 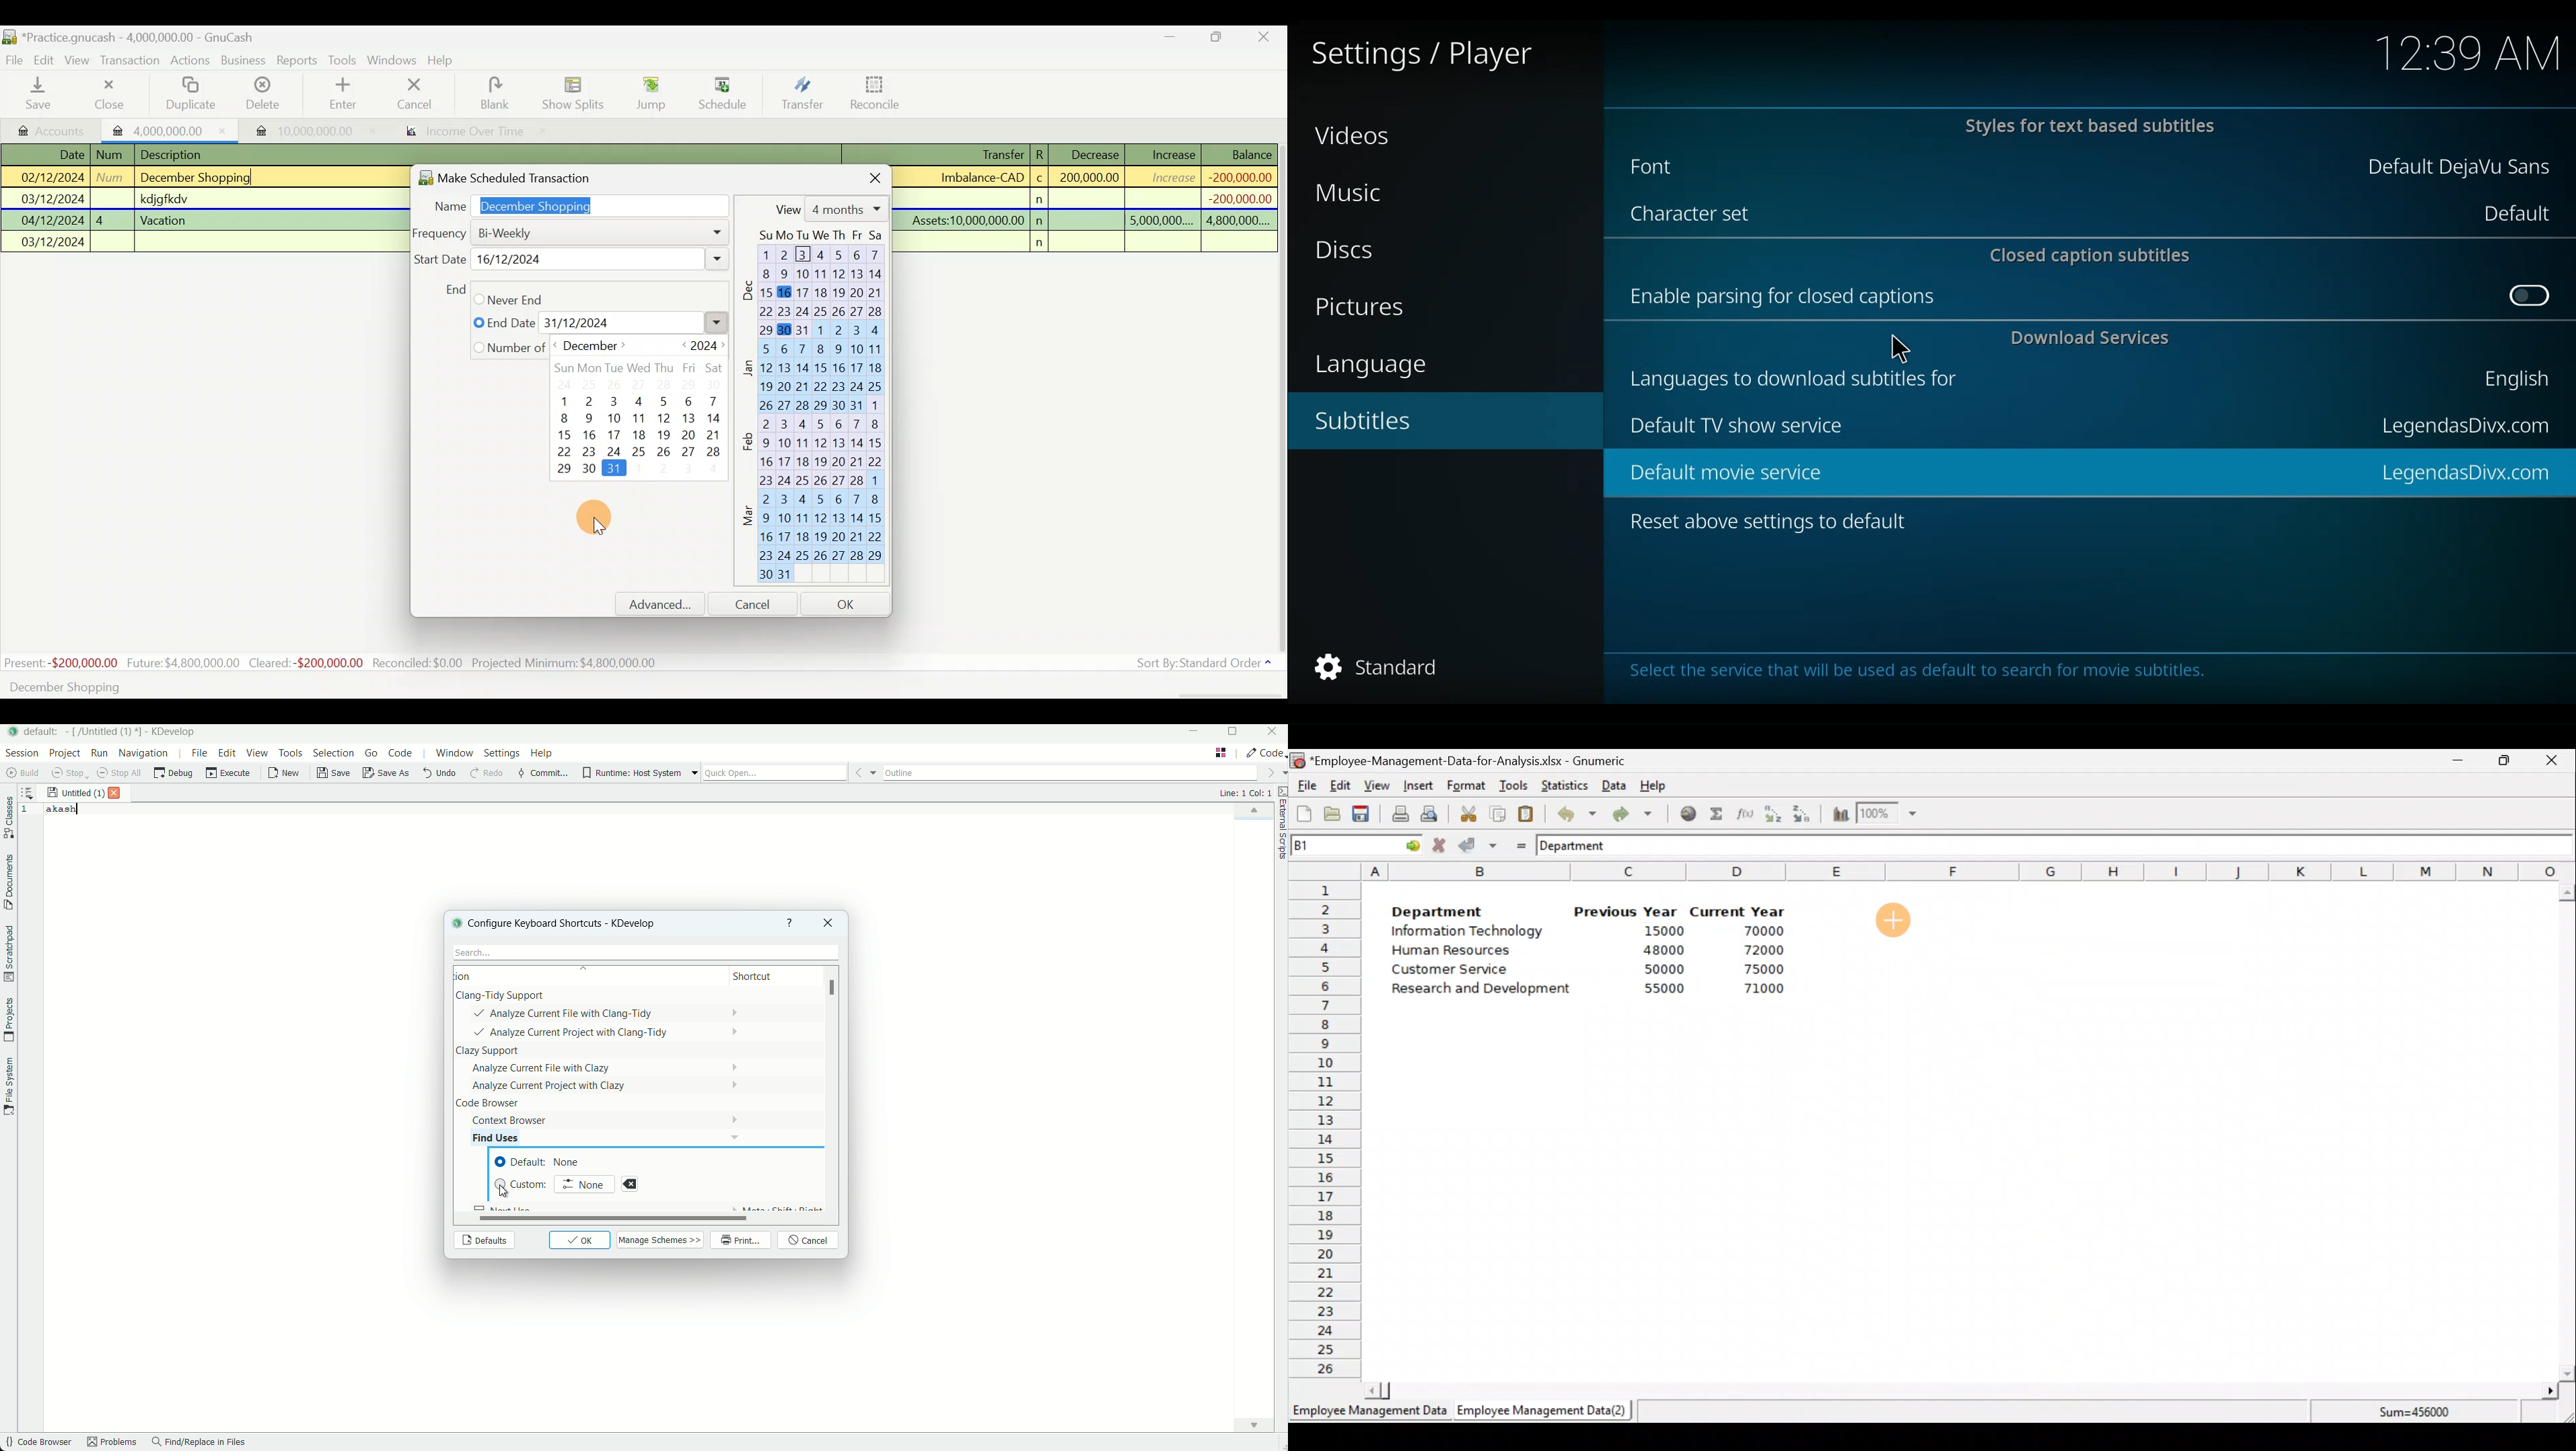 What do you see at coordinates (1756, 970) in the screenshot?
I see `75000` at bounding box center [1756, 970].